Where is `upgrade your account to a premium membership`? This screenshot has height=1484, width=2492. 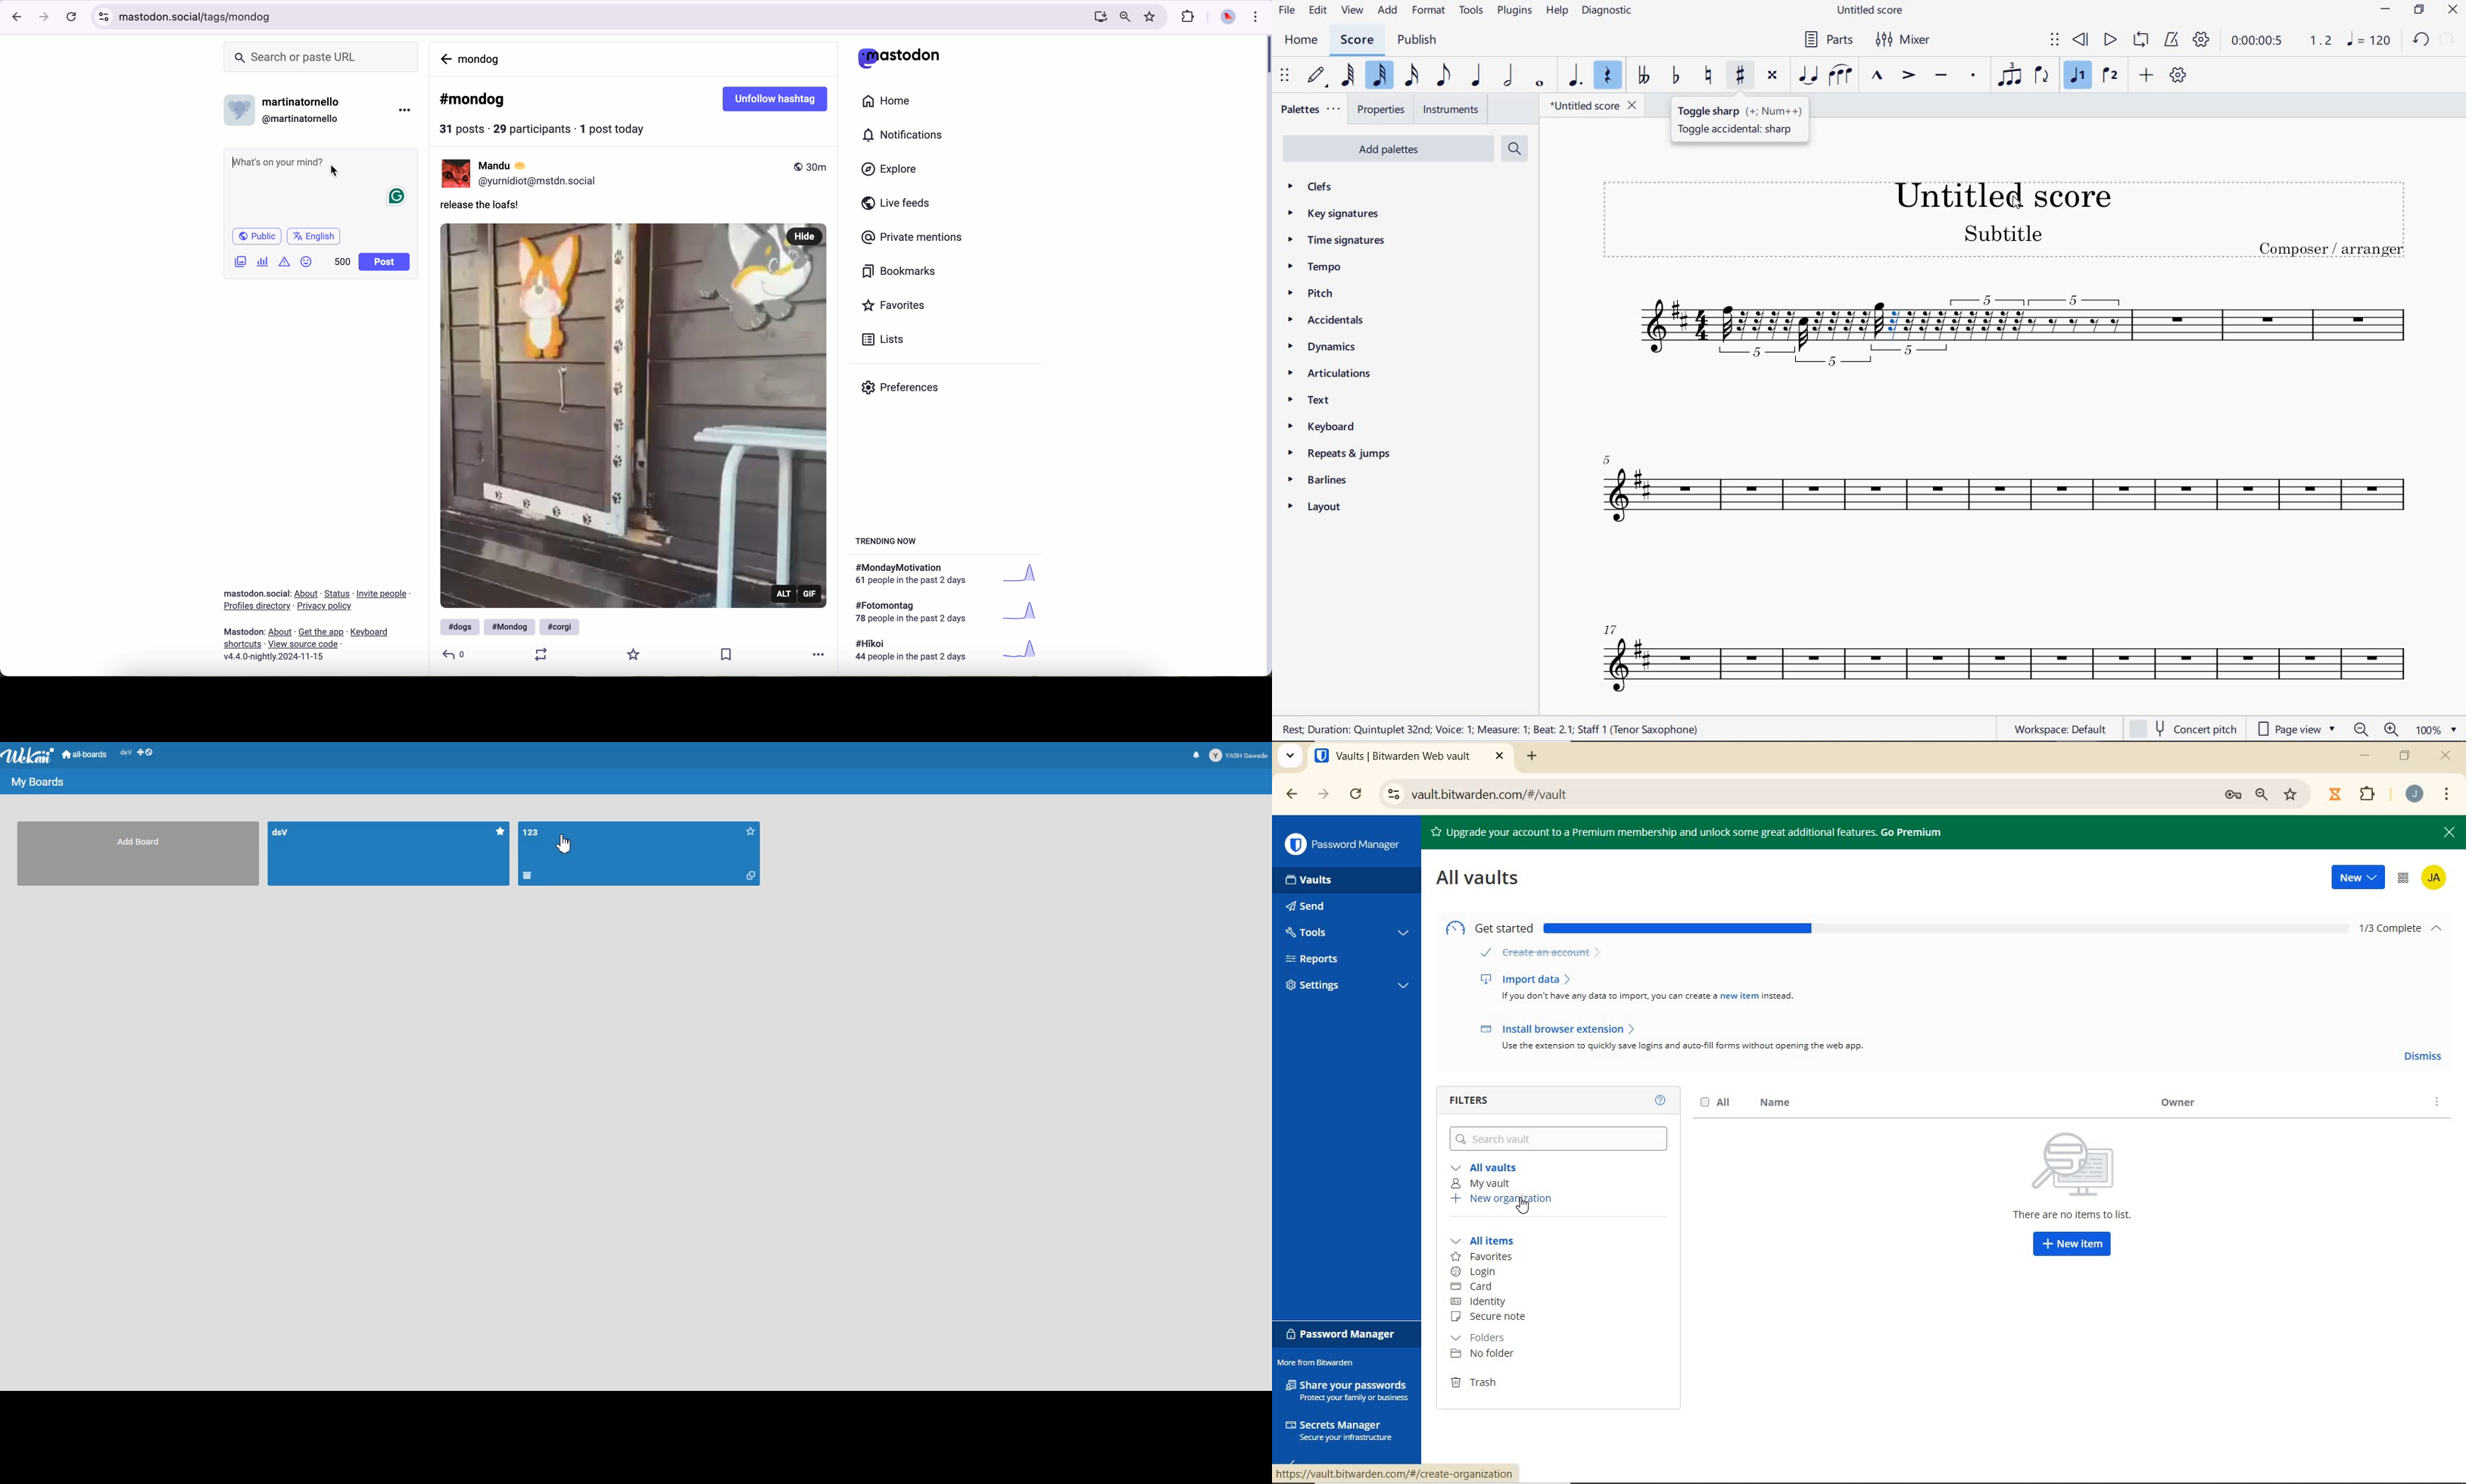 upgrade your account to a premium membership is located at coordinates (1703, 831).